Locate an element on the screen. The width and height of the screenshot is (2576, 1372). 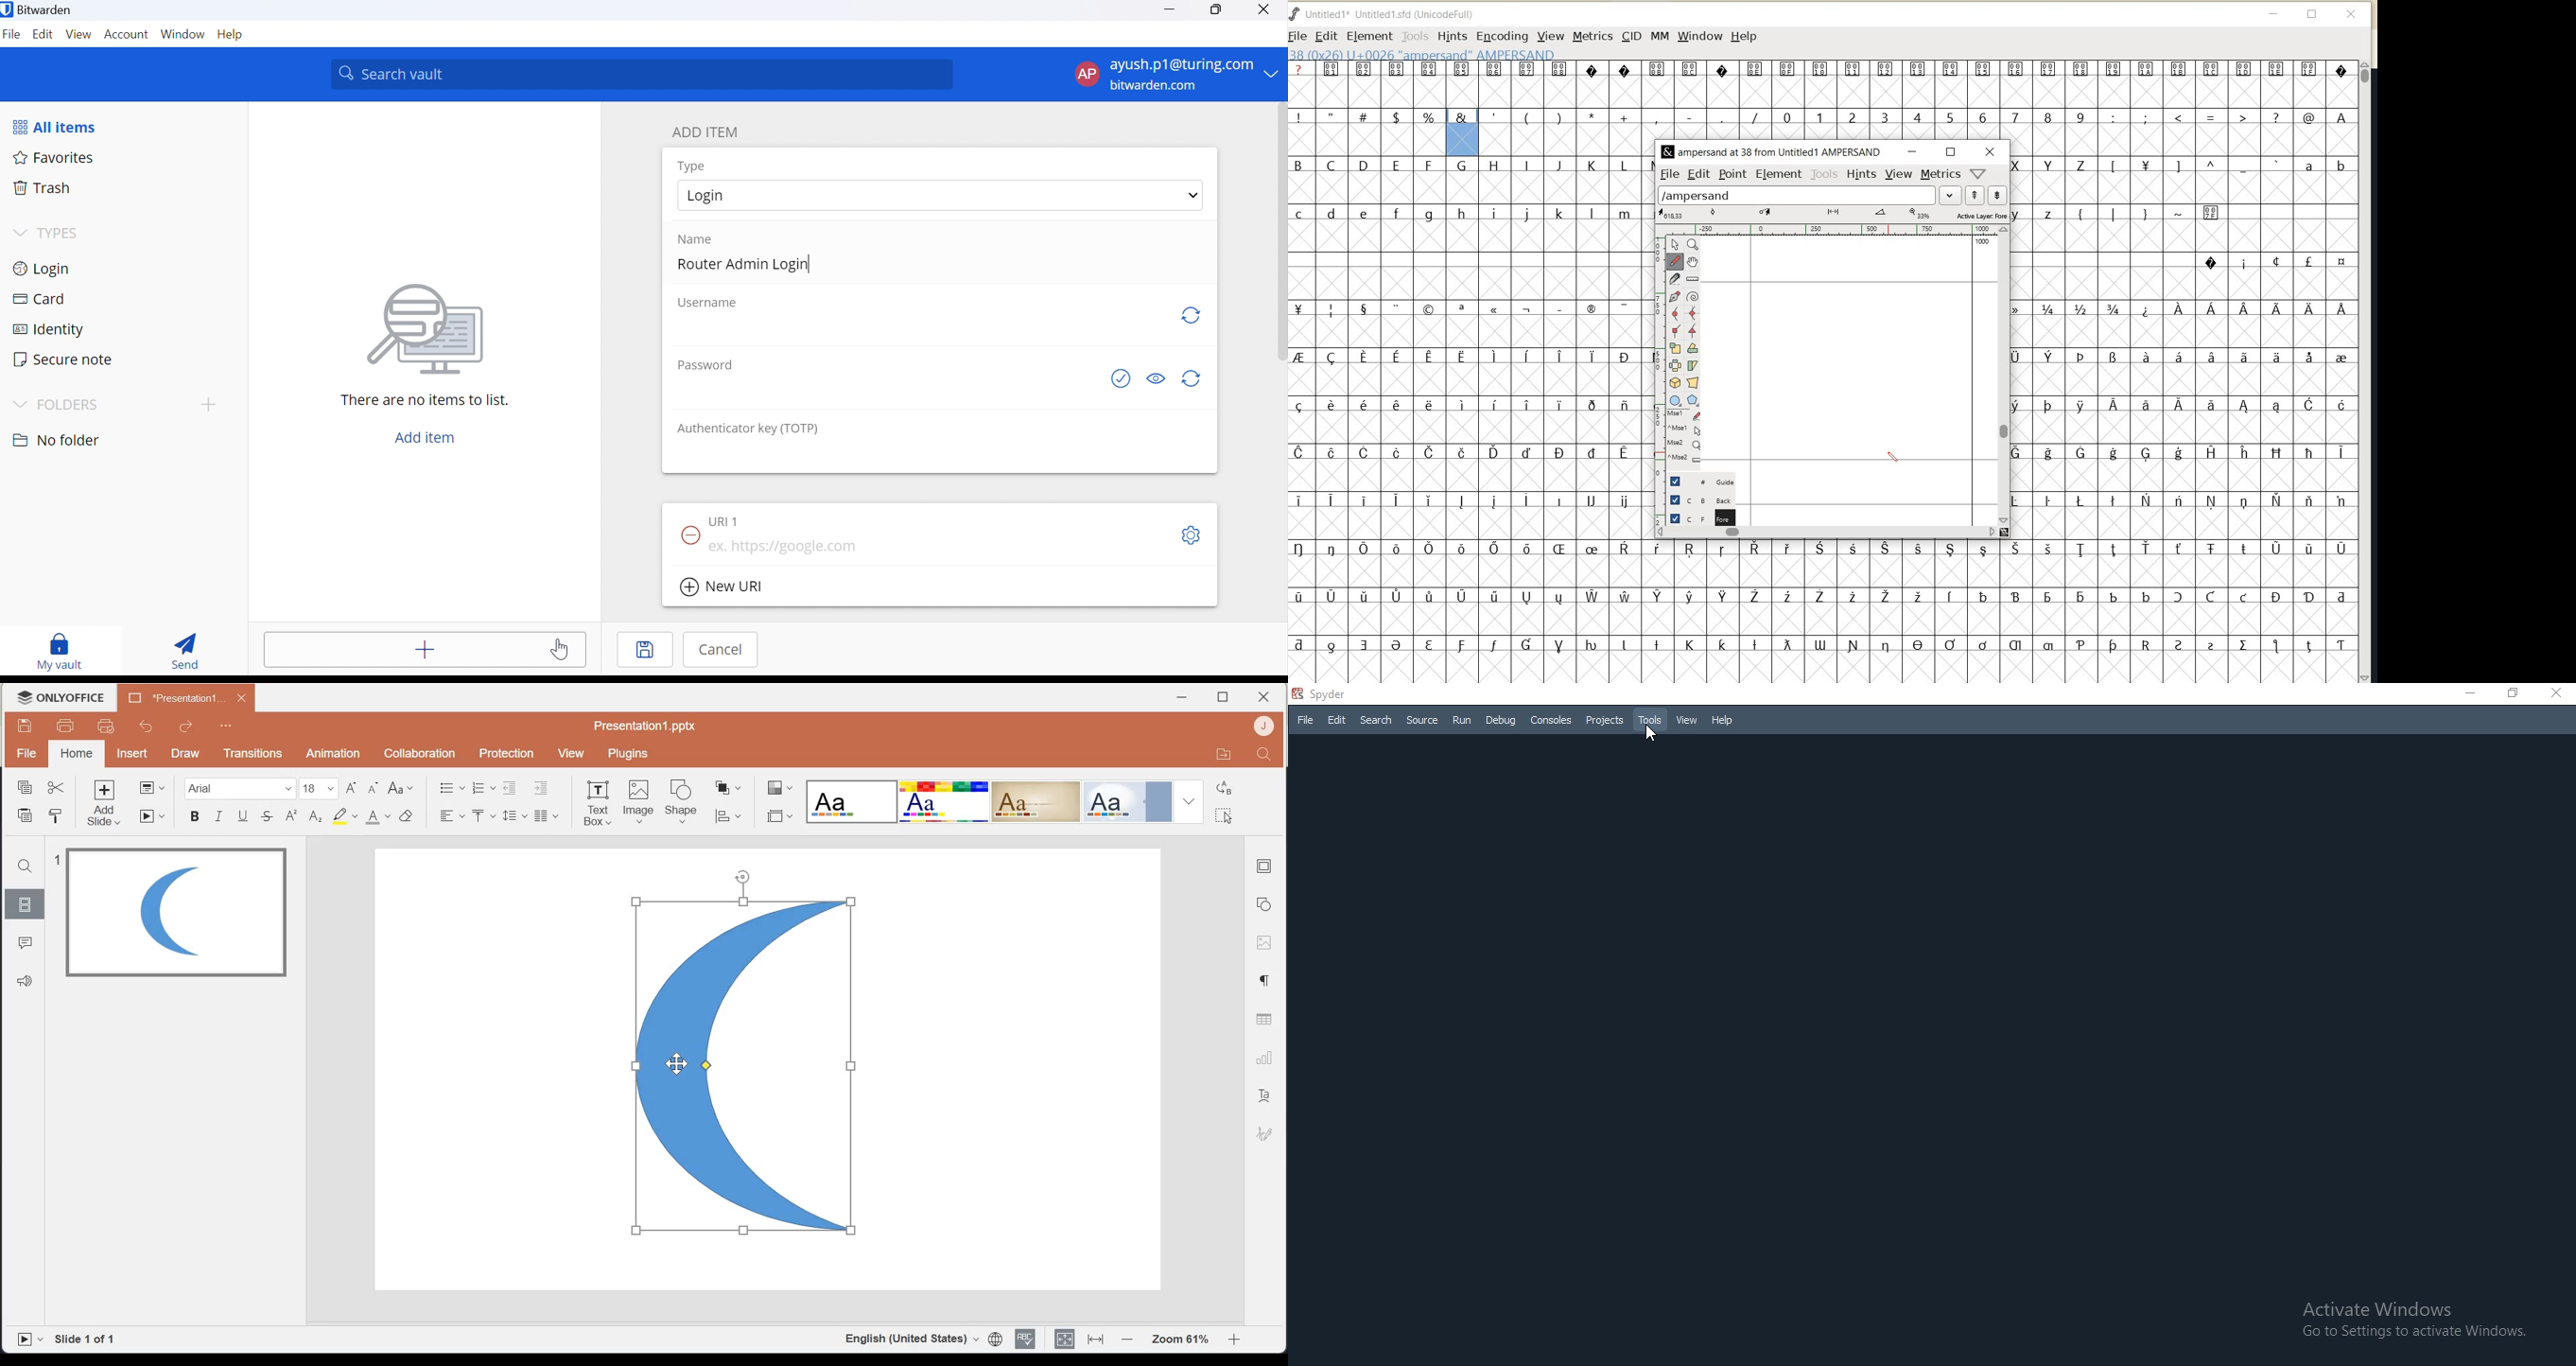
Numbering is located at coordinates (482, 787).